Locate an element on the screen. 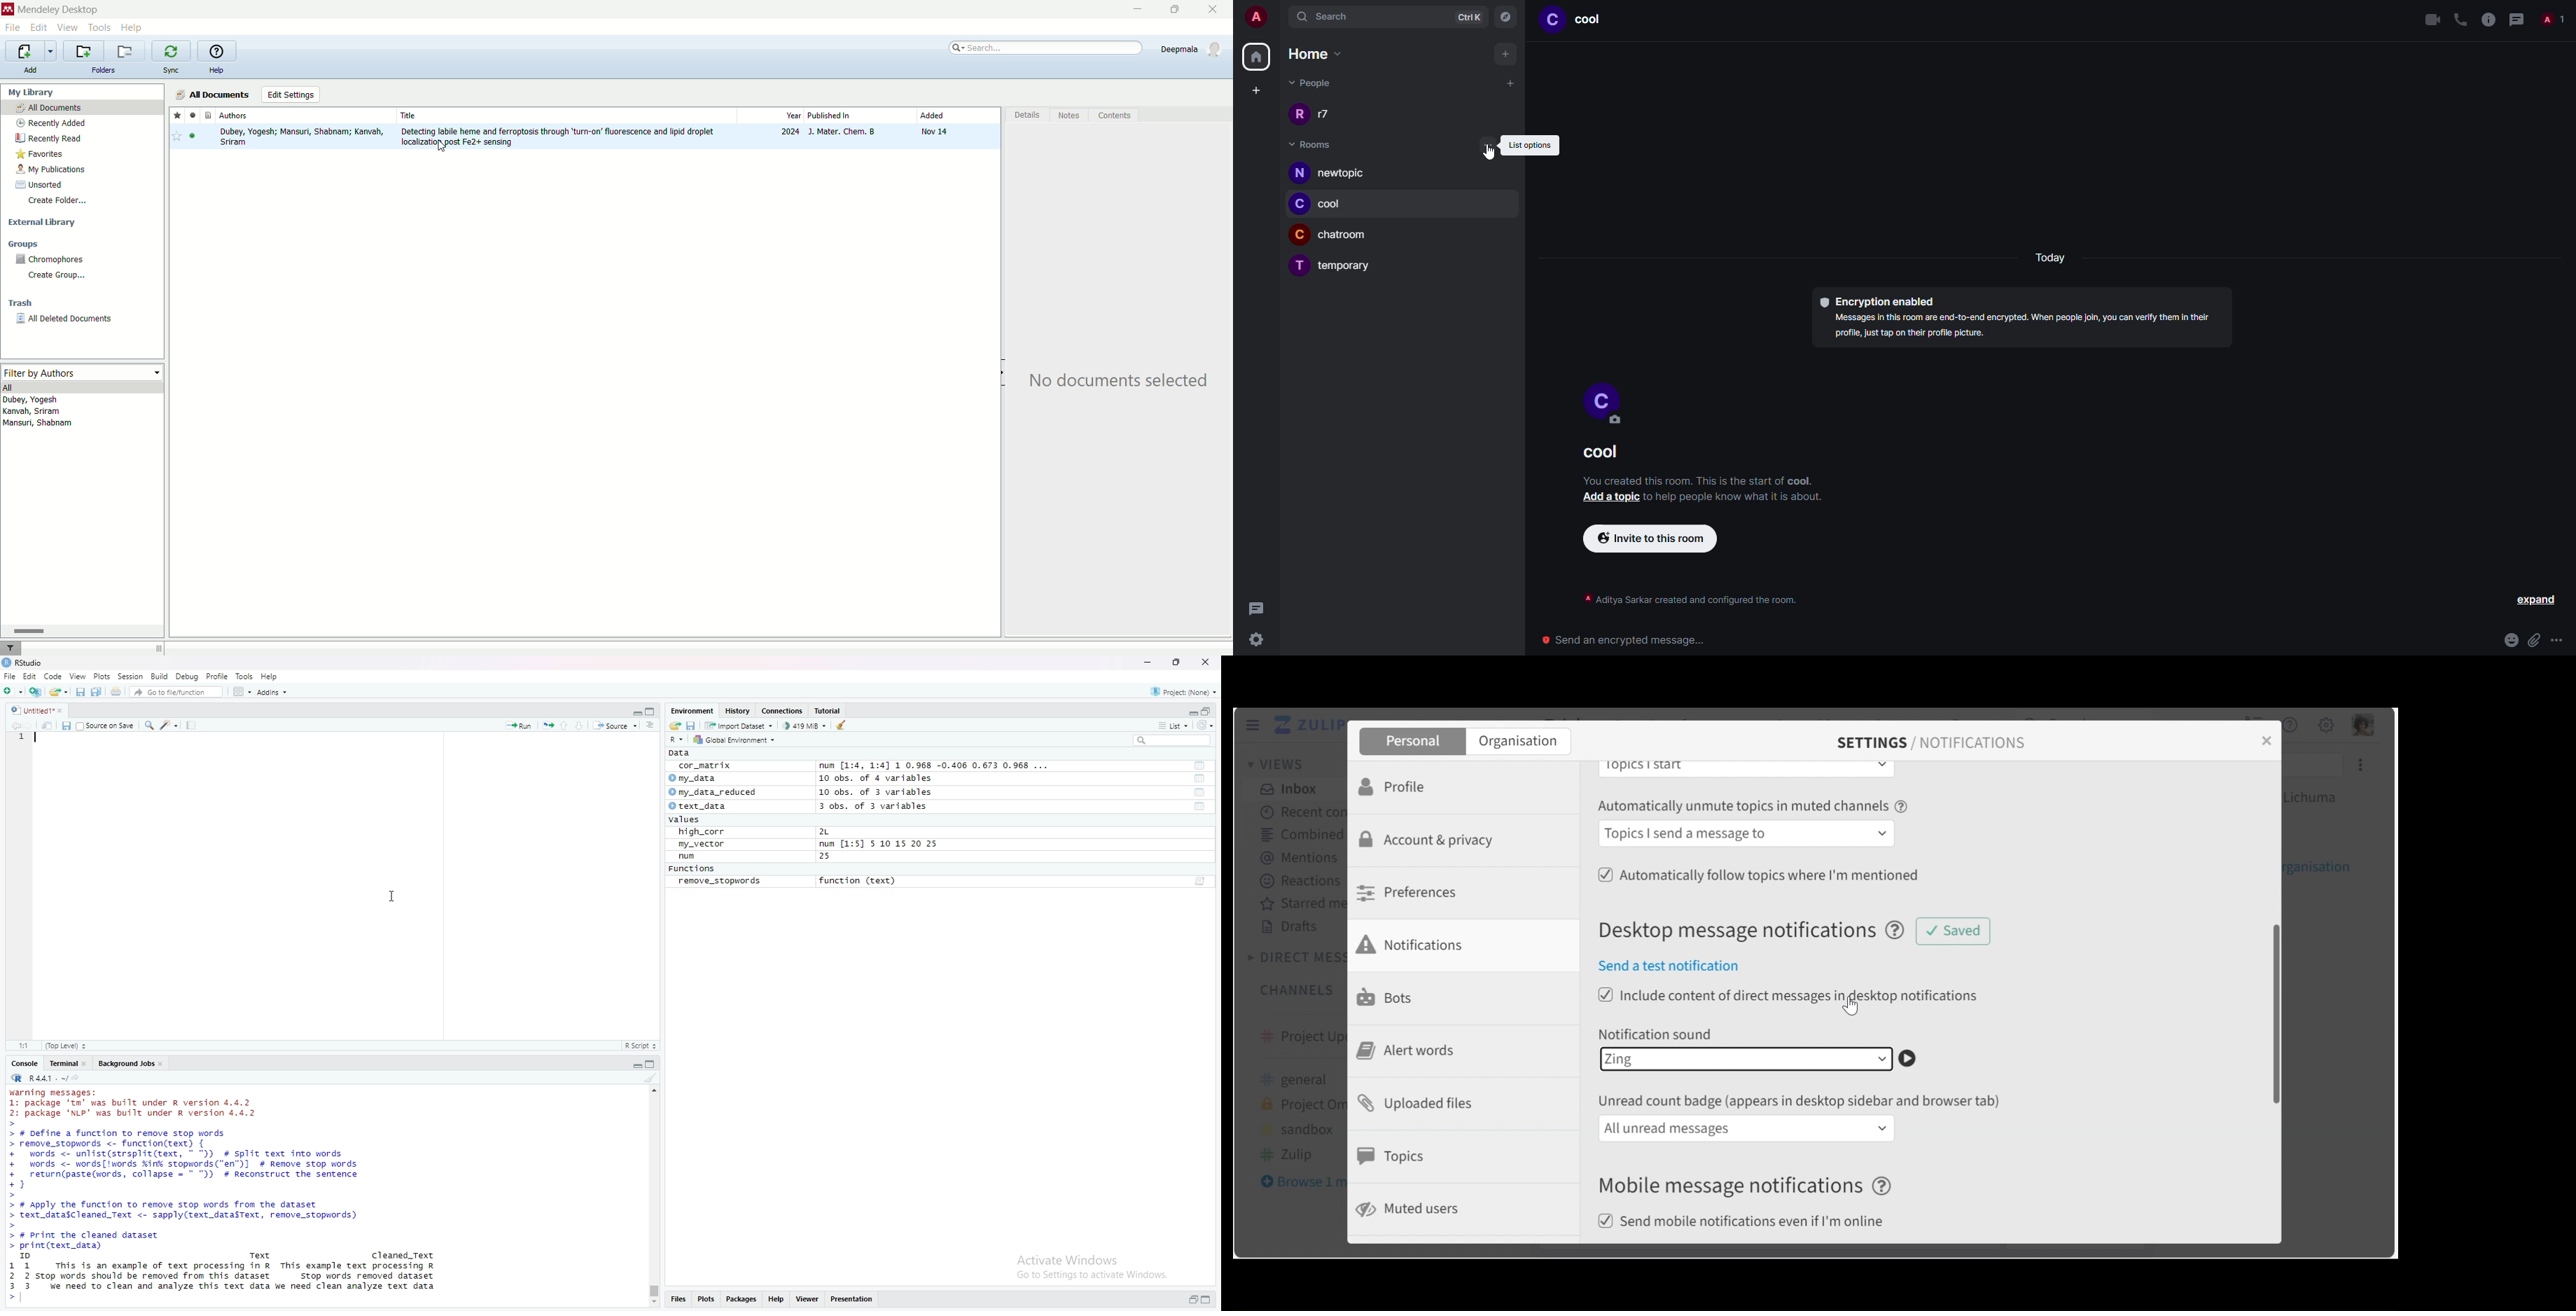  info is located at coordinates (1695, 597).